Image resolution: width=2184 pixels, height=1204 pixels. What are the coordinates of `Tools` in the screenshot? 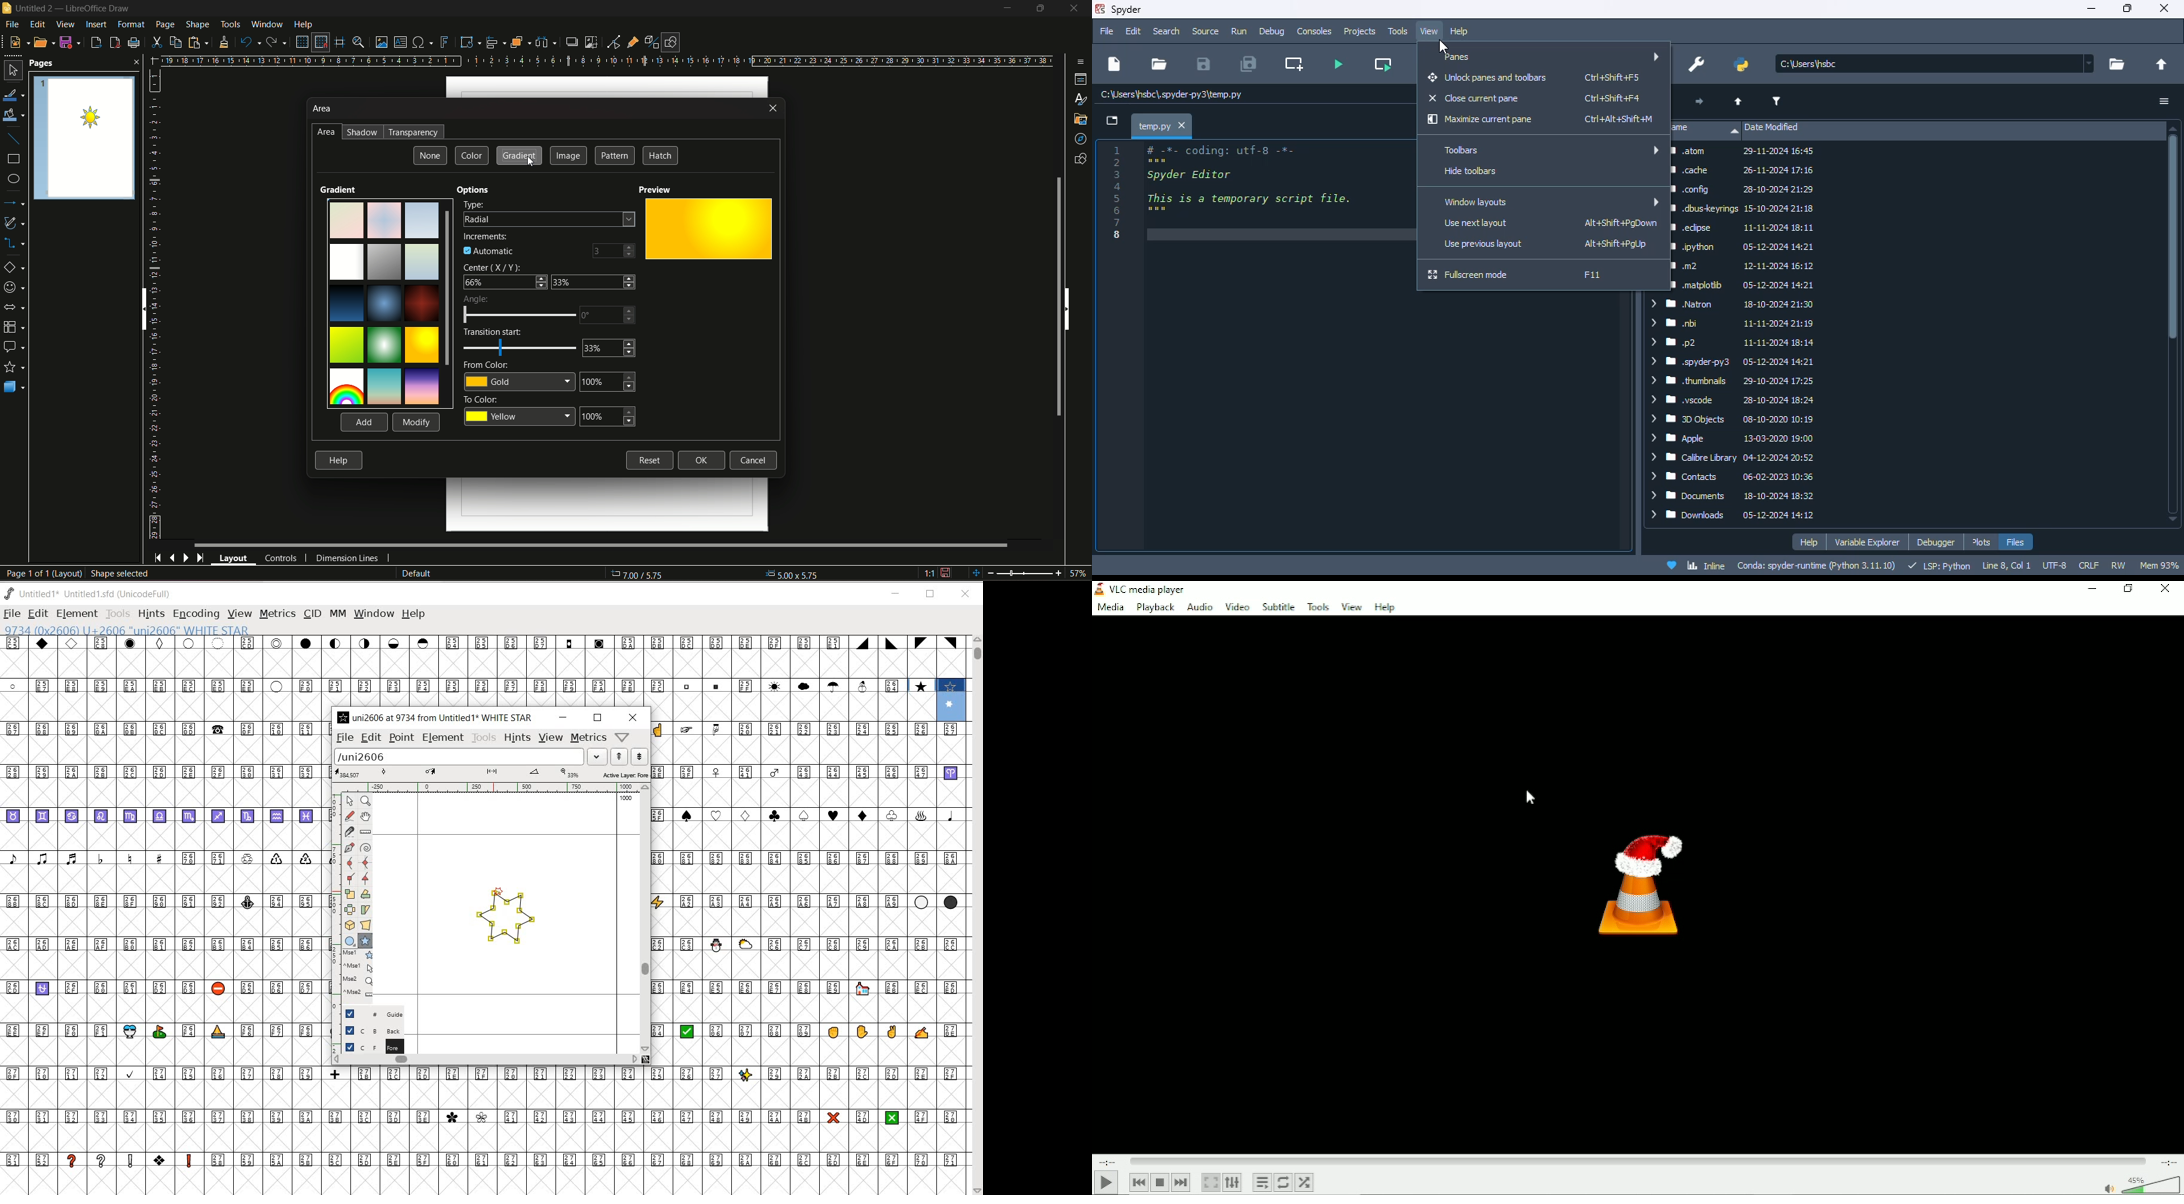 It's located at (1318, 606).